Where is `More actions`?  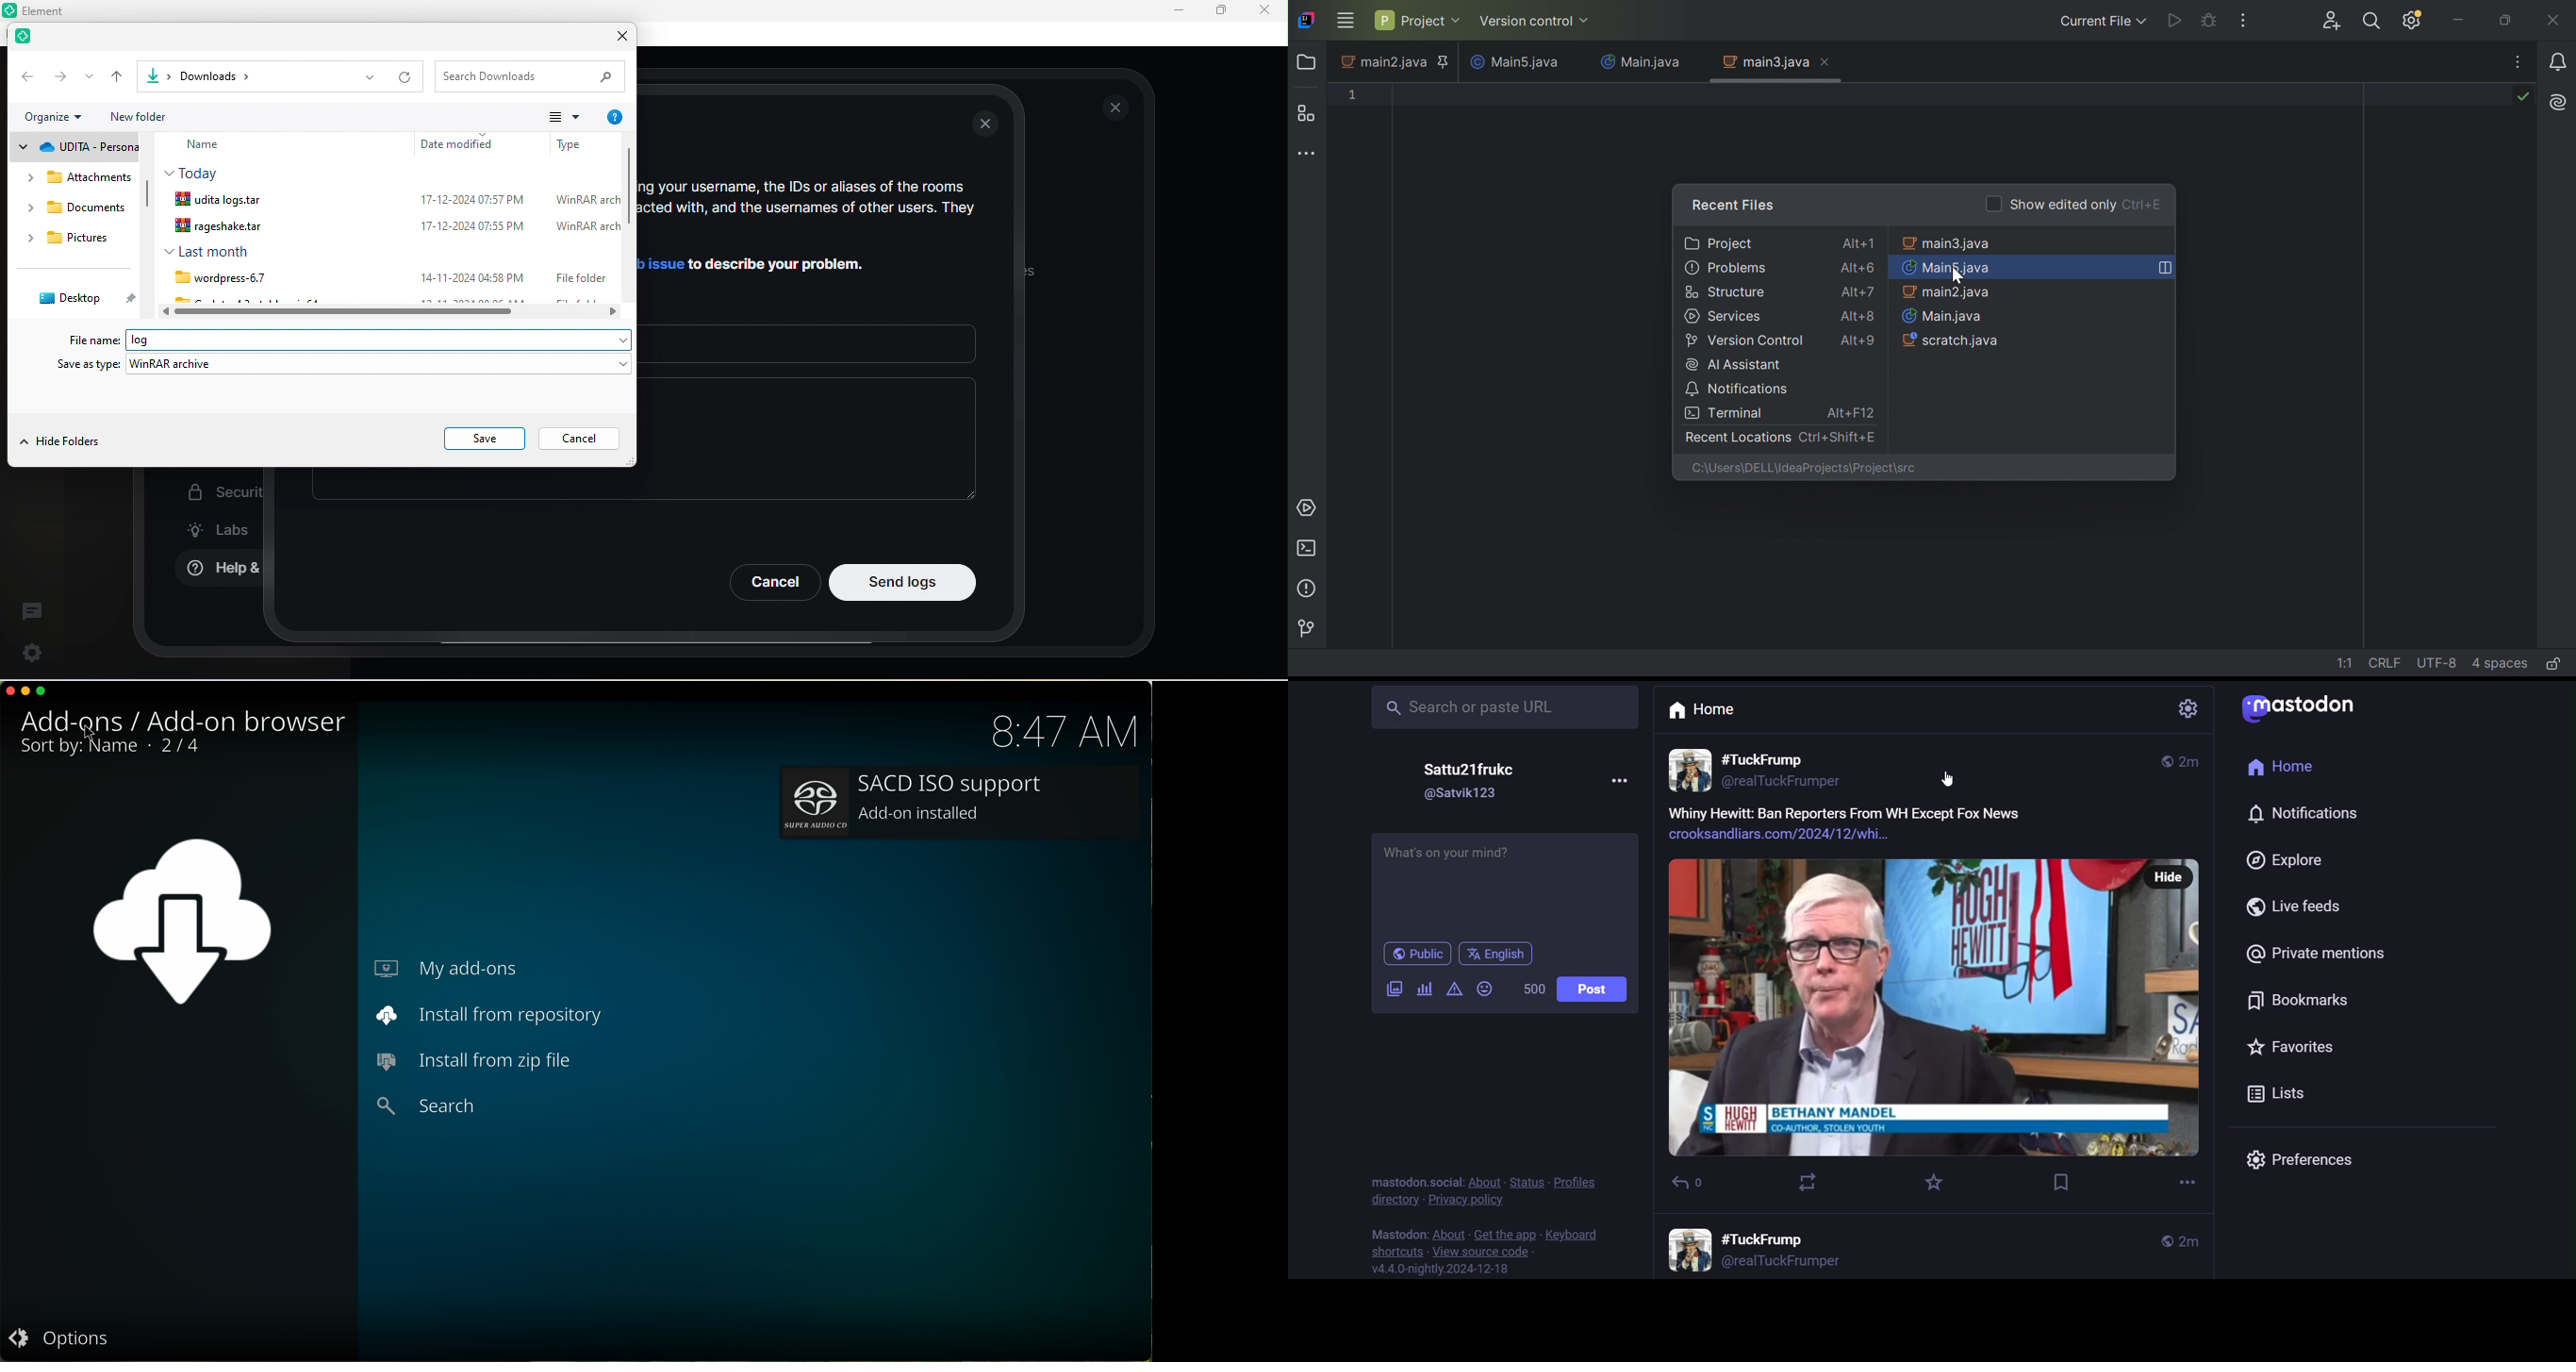
More actions is located at coordinates (2245, 20).